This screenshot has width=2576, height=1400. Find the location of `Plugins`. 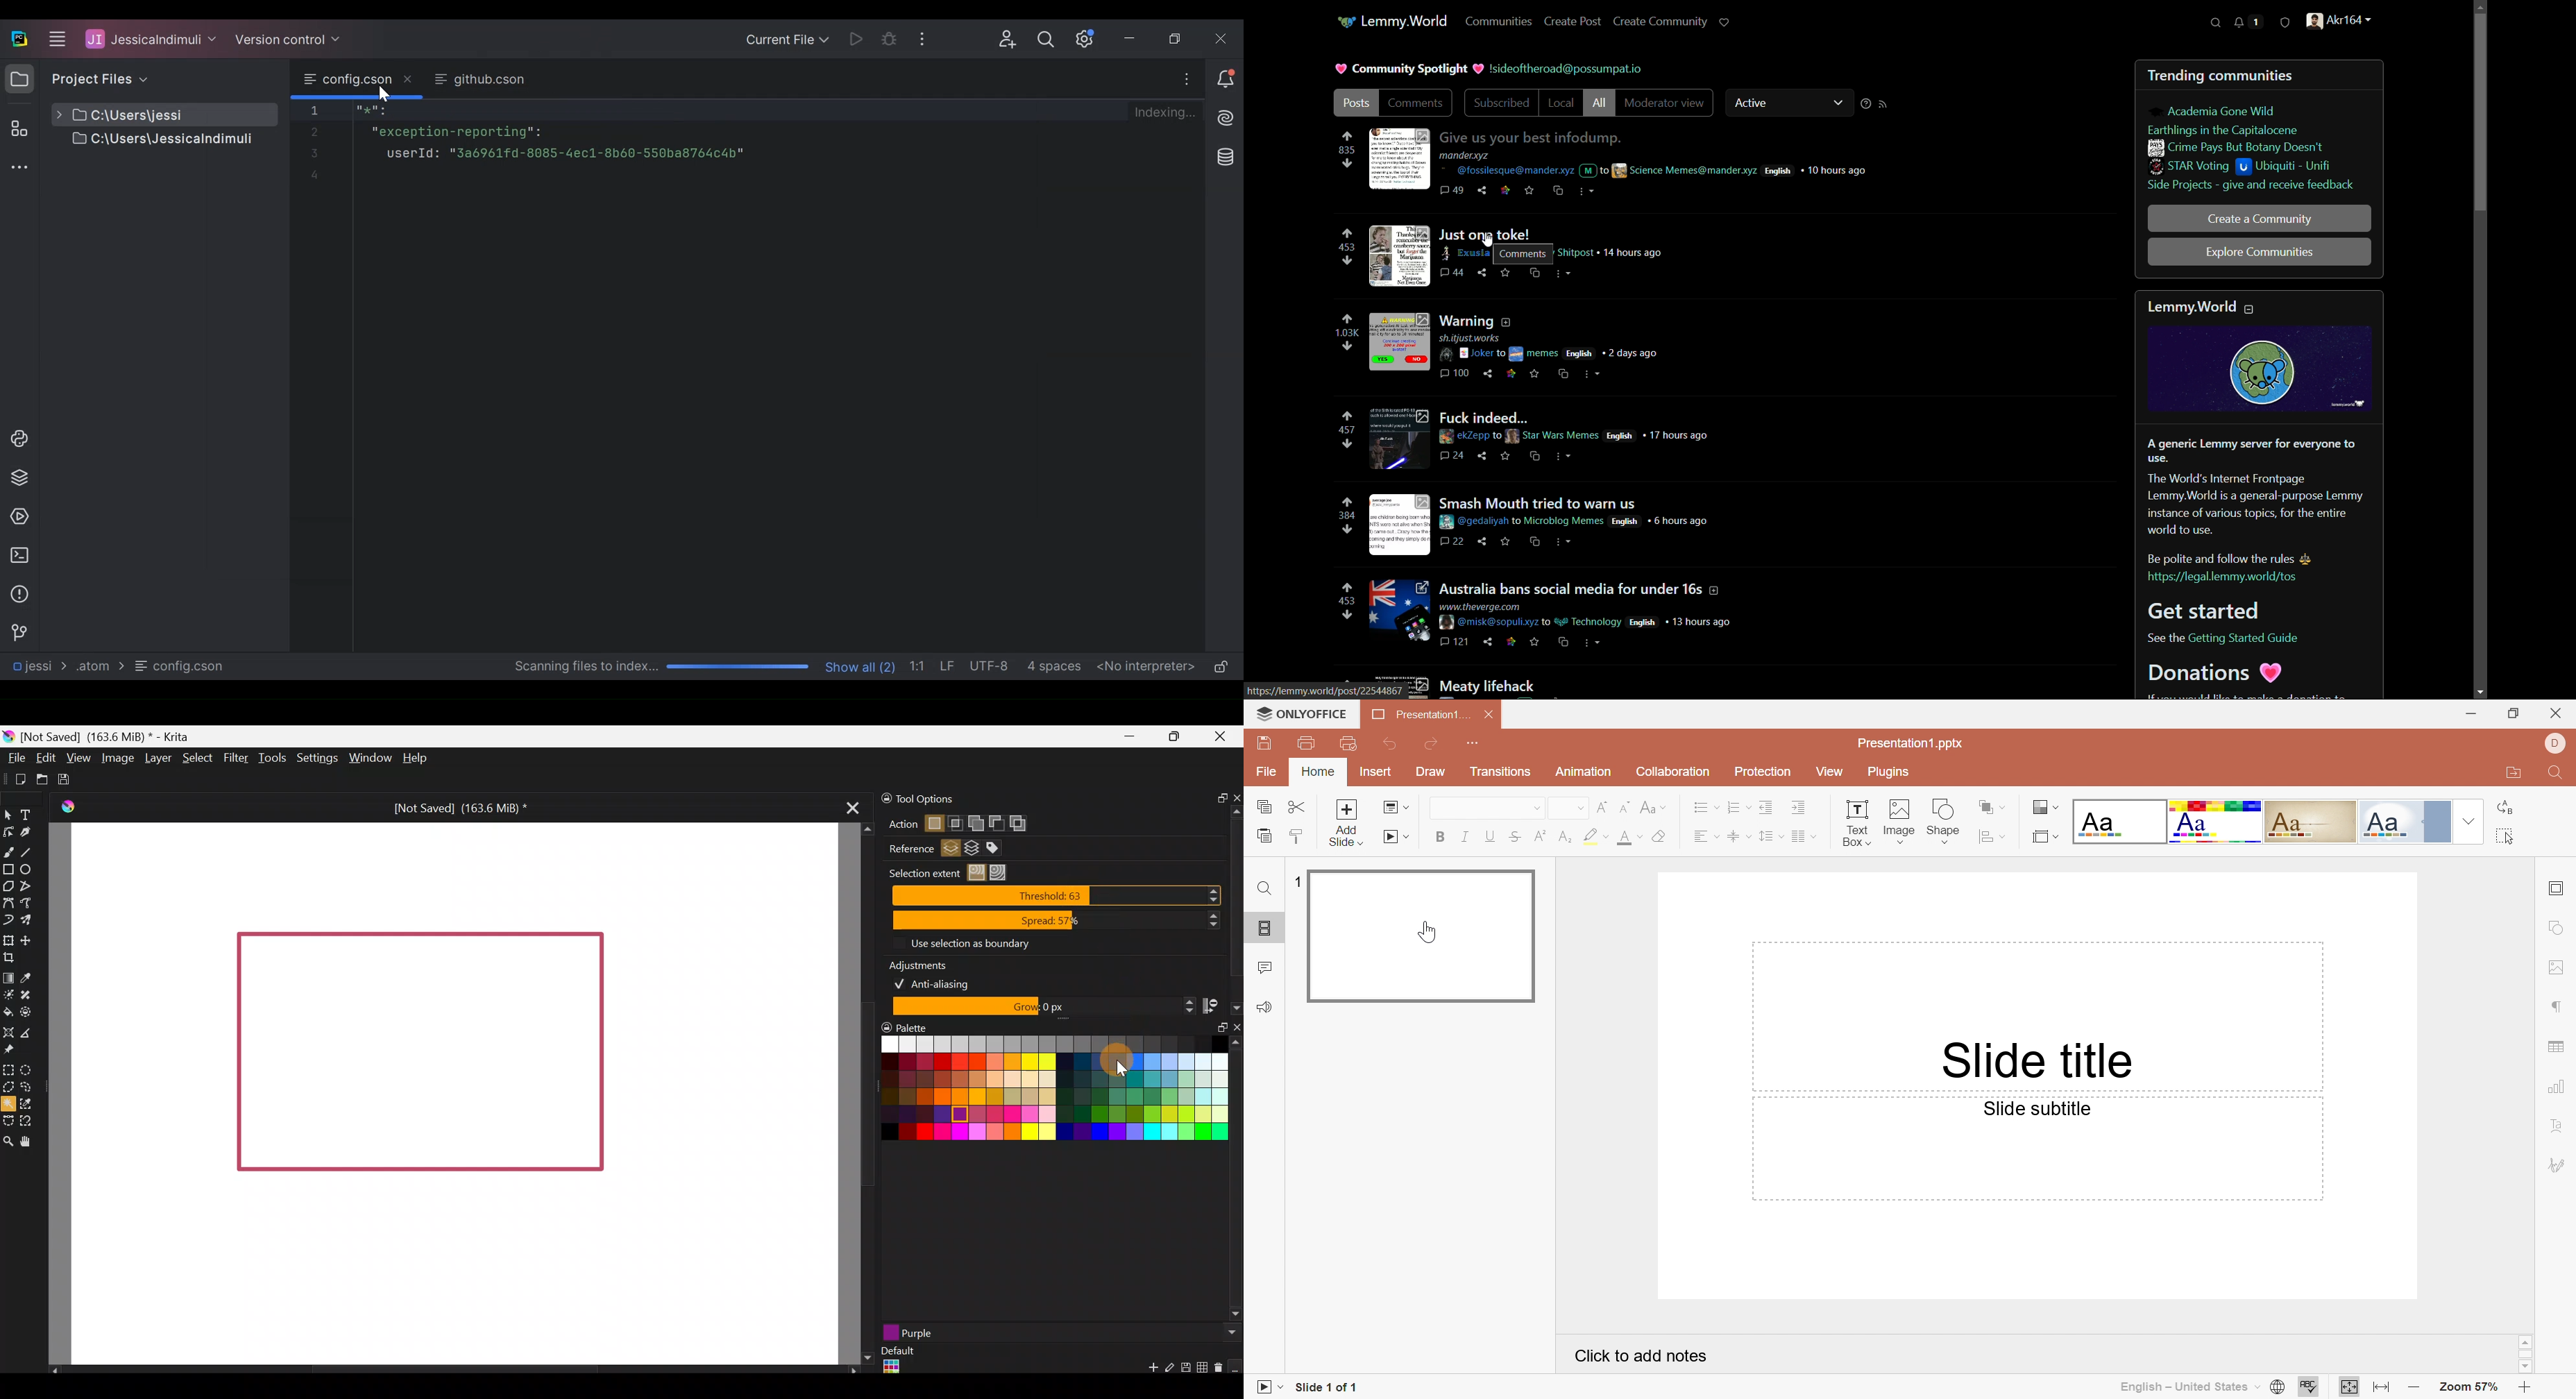

Plugins is located at coordinates (1895, 773).